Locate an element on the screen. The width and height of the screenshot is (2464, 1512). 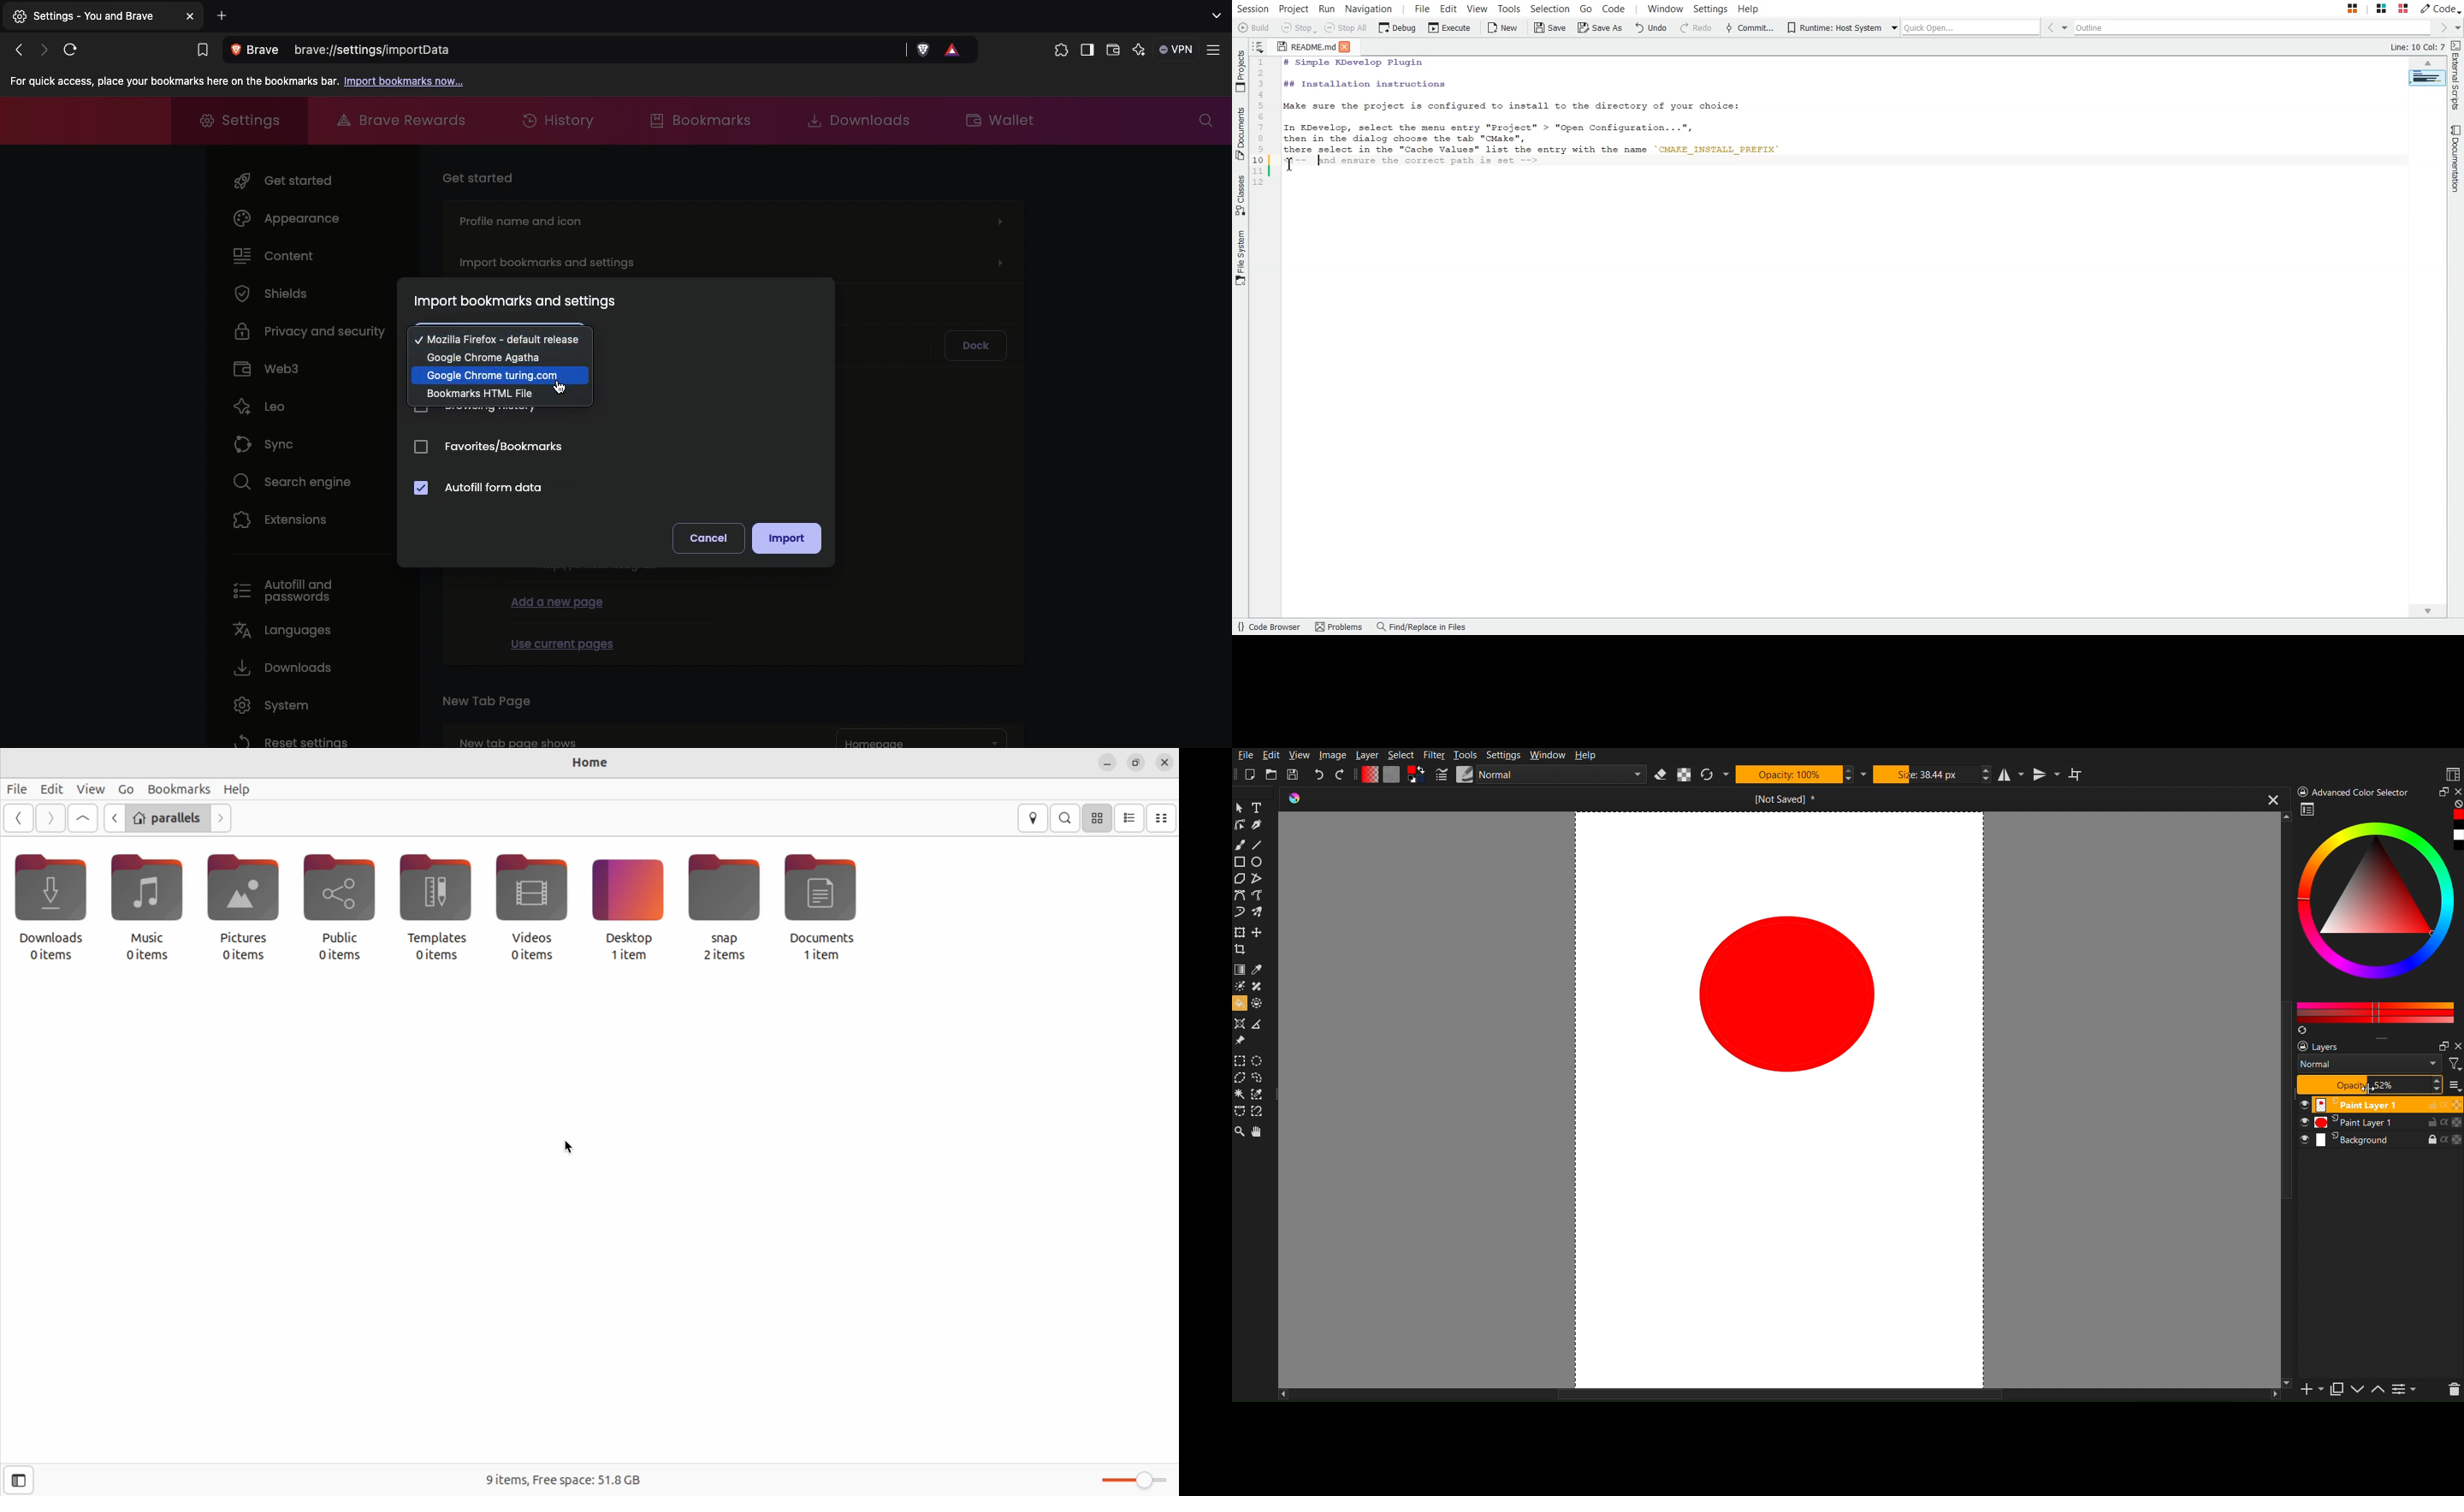
view  is located at coordinates (90, 787).